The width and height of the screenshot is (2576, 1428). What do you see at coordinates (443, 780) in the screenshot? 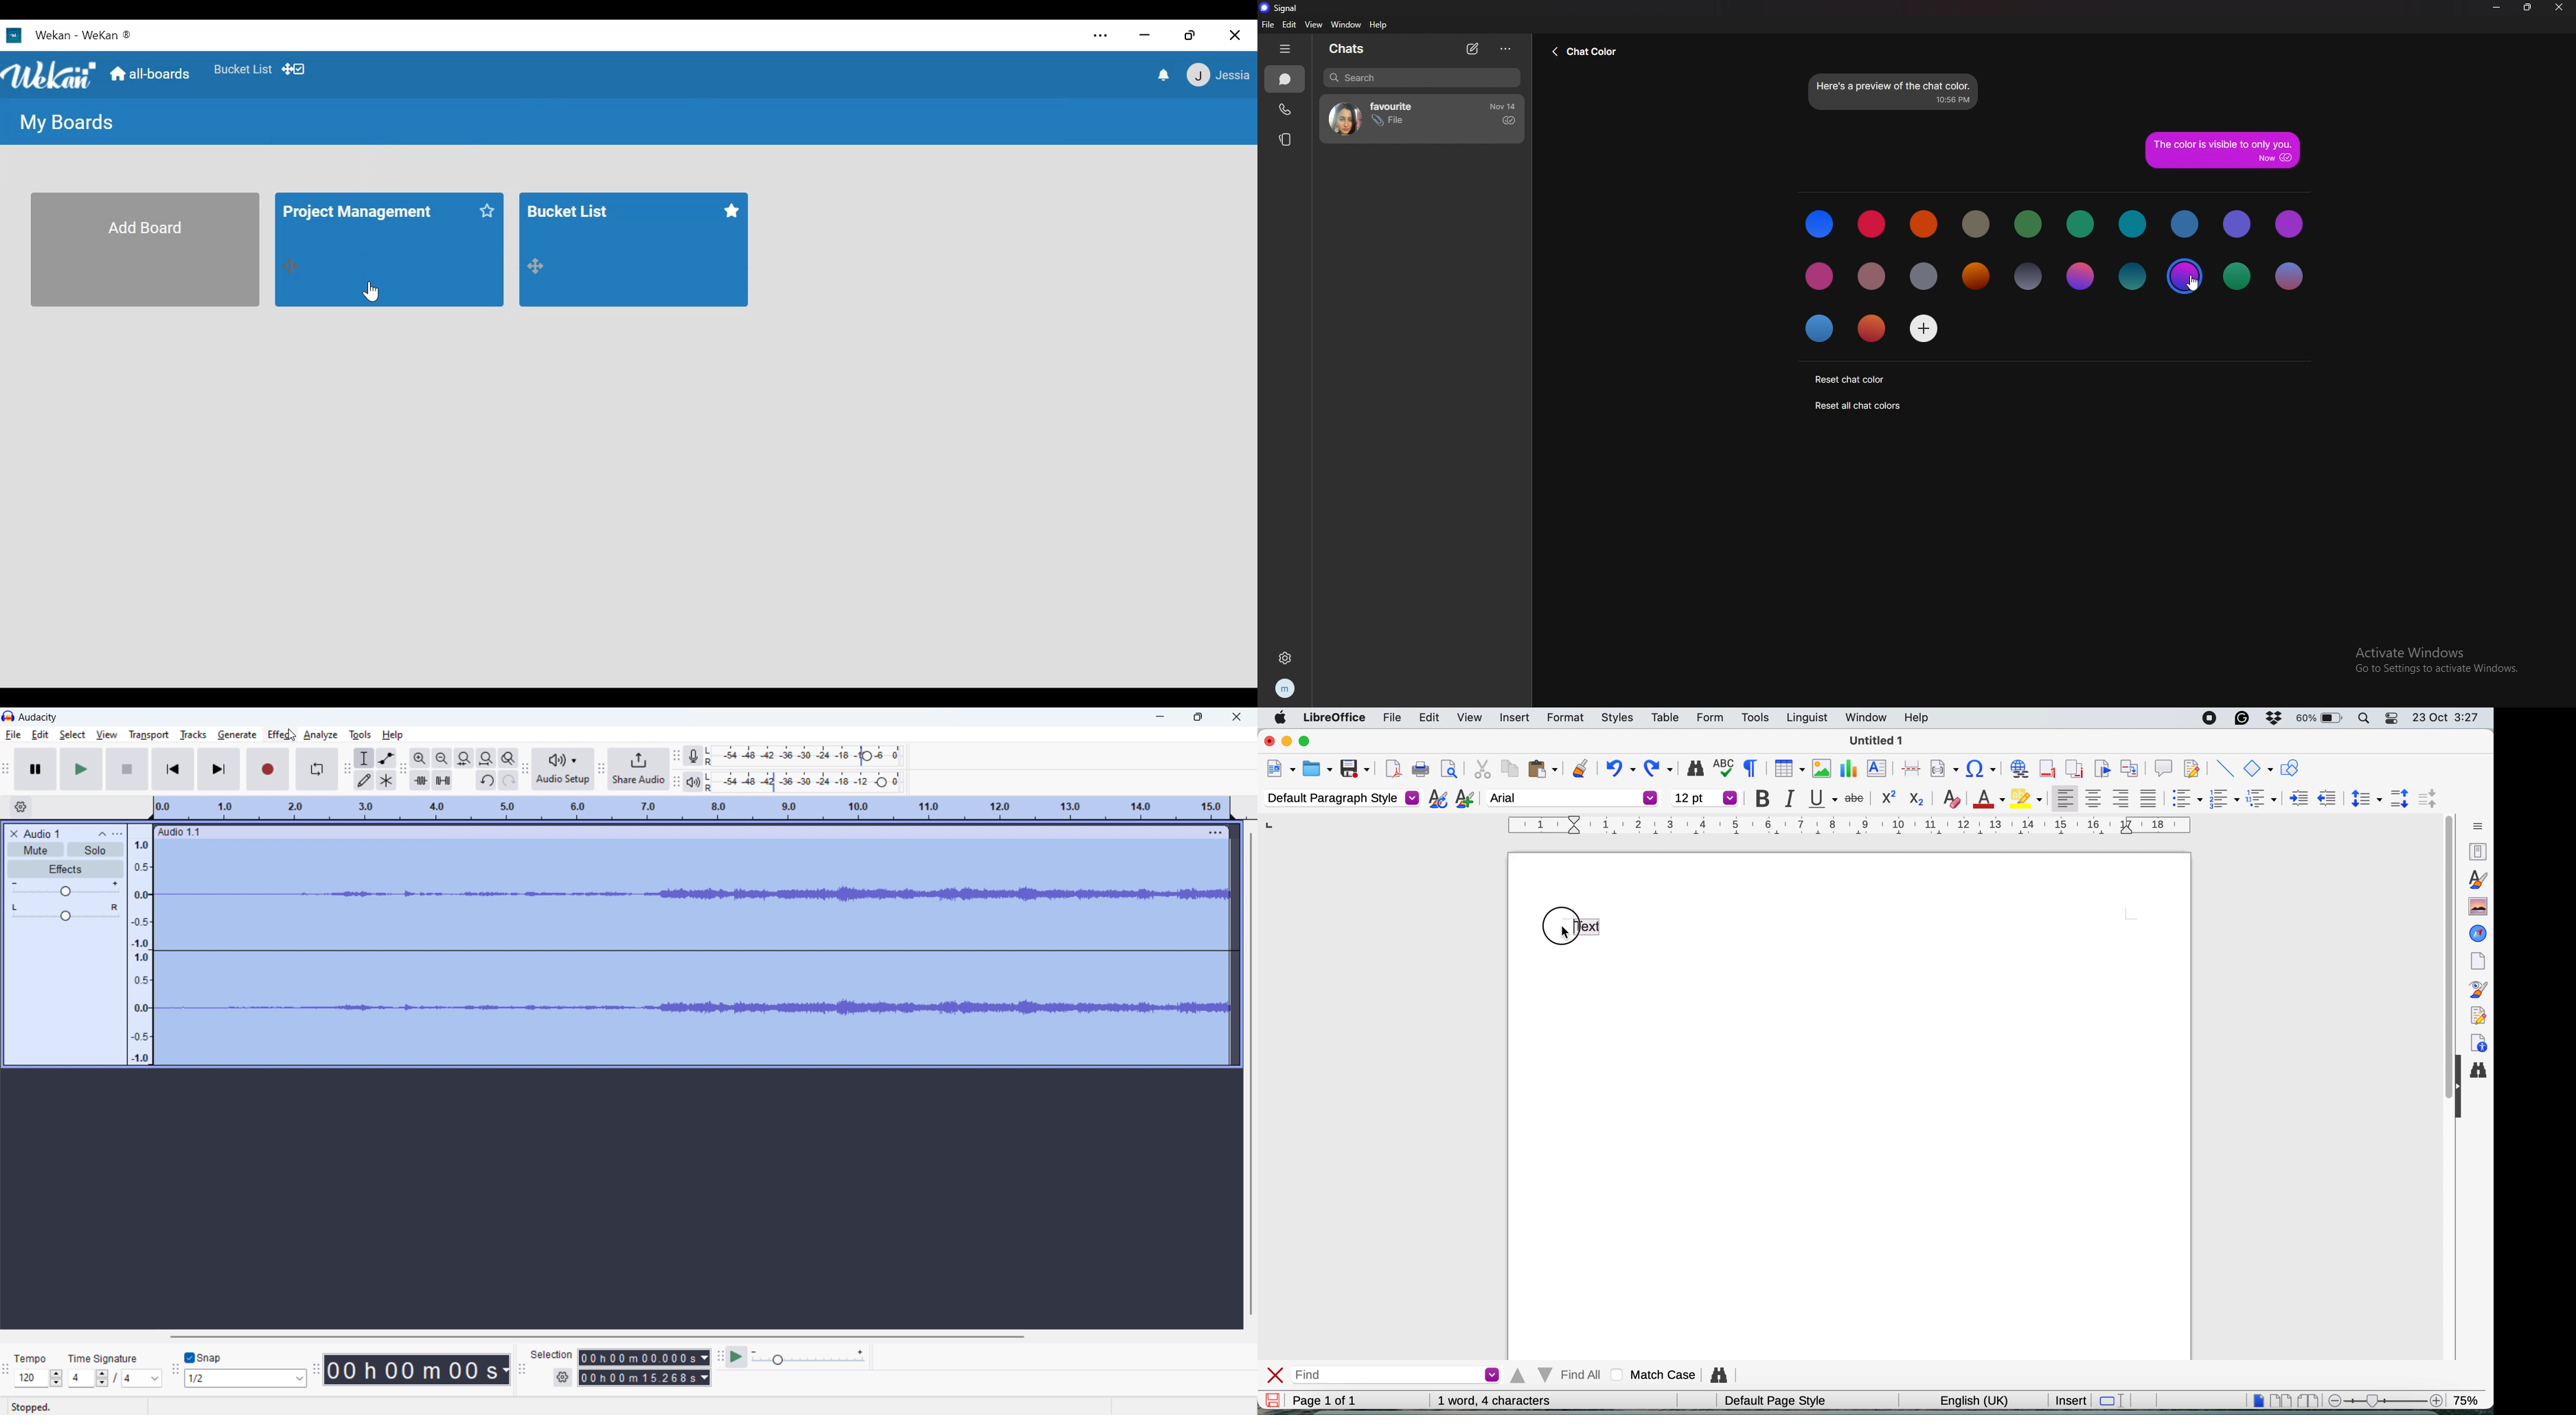
I see `silence audio selection` at bounding box center [443, 780].